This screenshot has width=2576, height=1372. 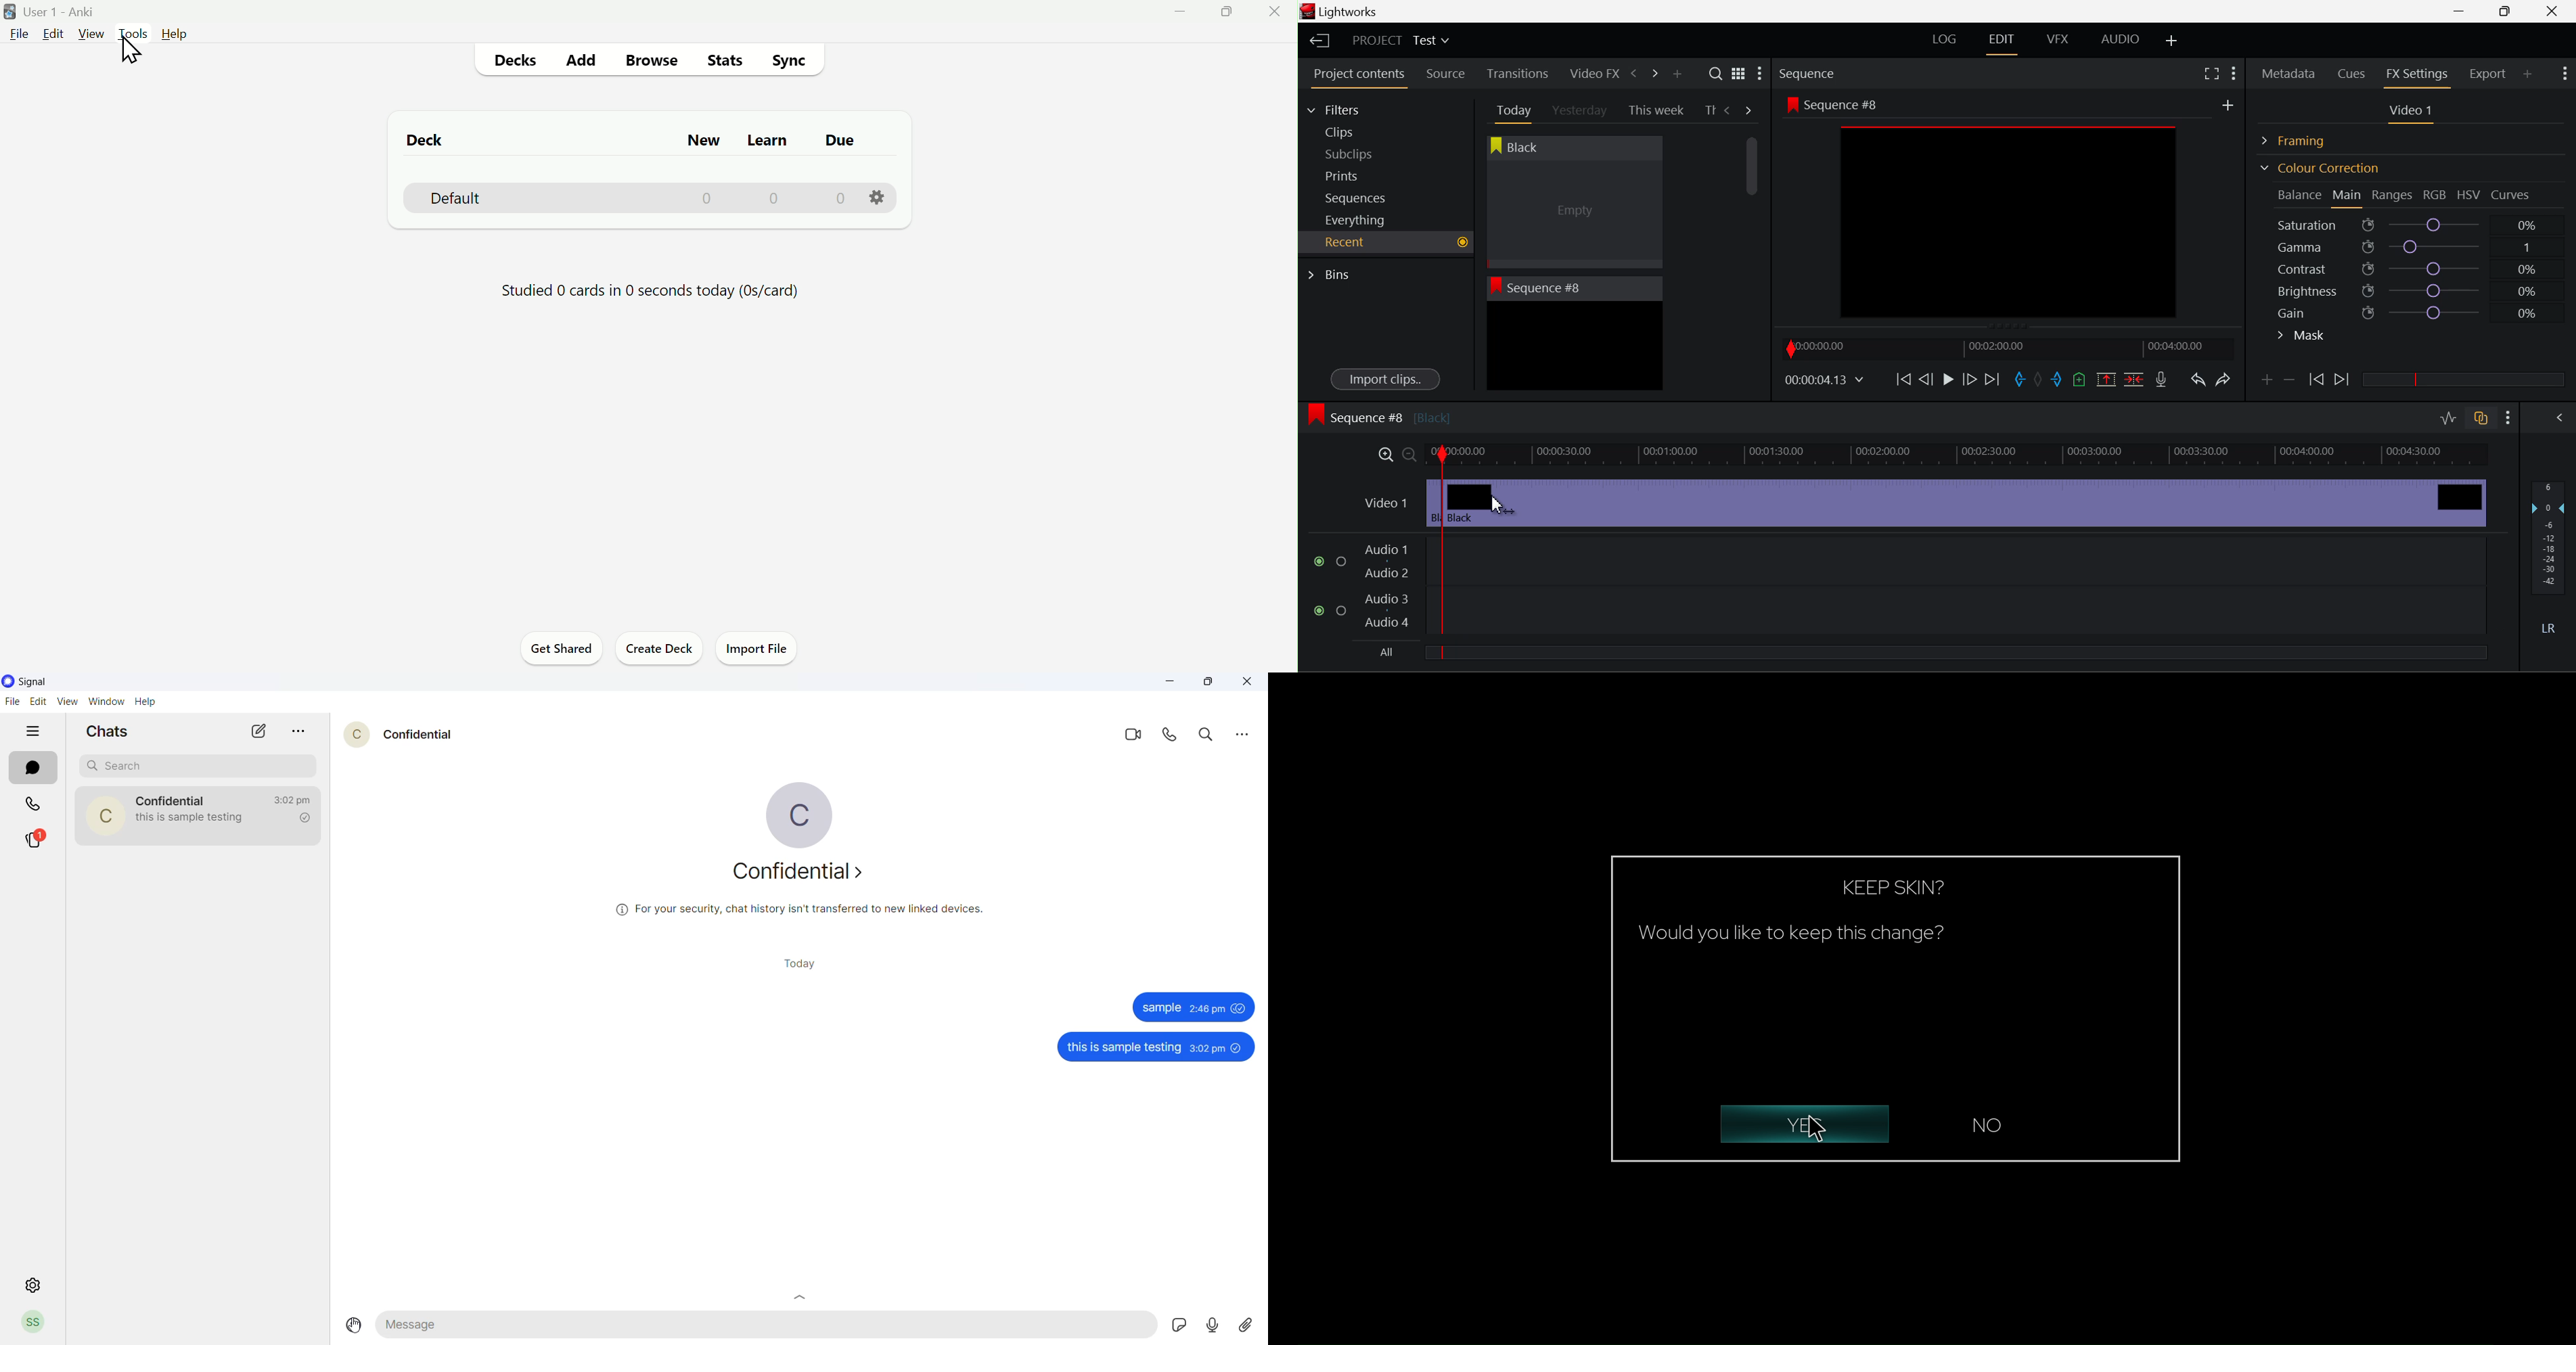 What do you see at coordinates (1239, 1008) in the screenshot?
I see `seen` at bounding box center [1239, 1008].